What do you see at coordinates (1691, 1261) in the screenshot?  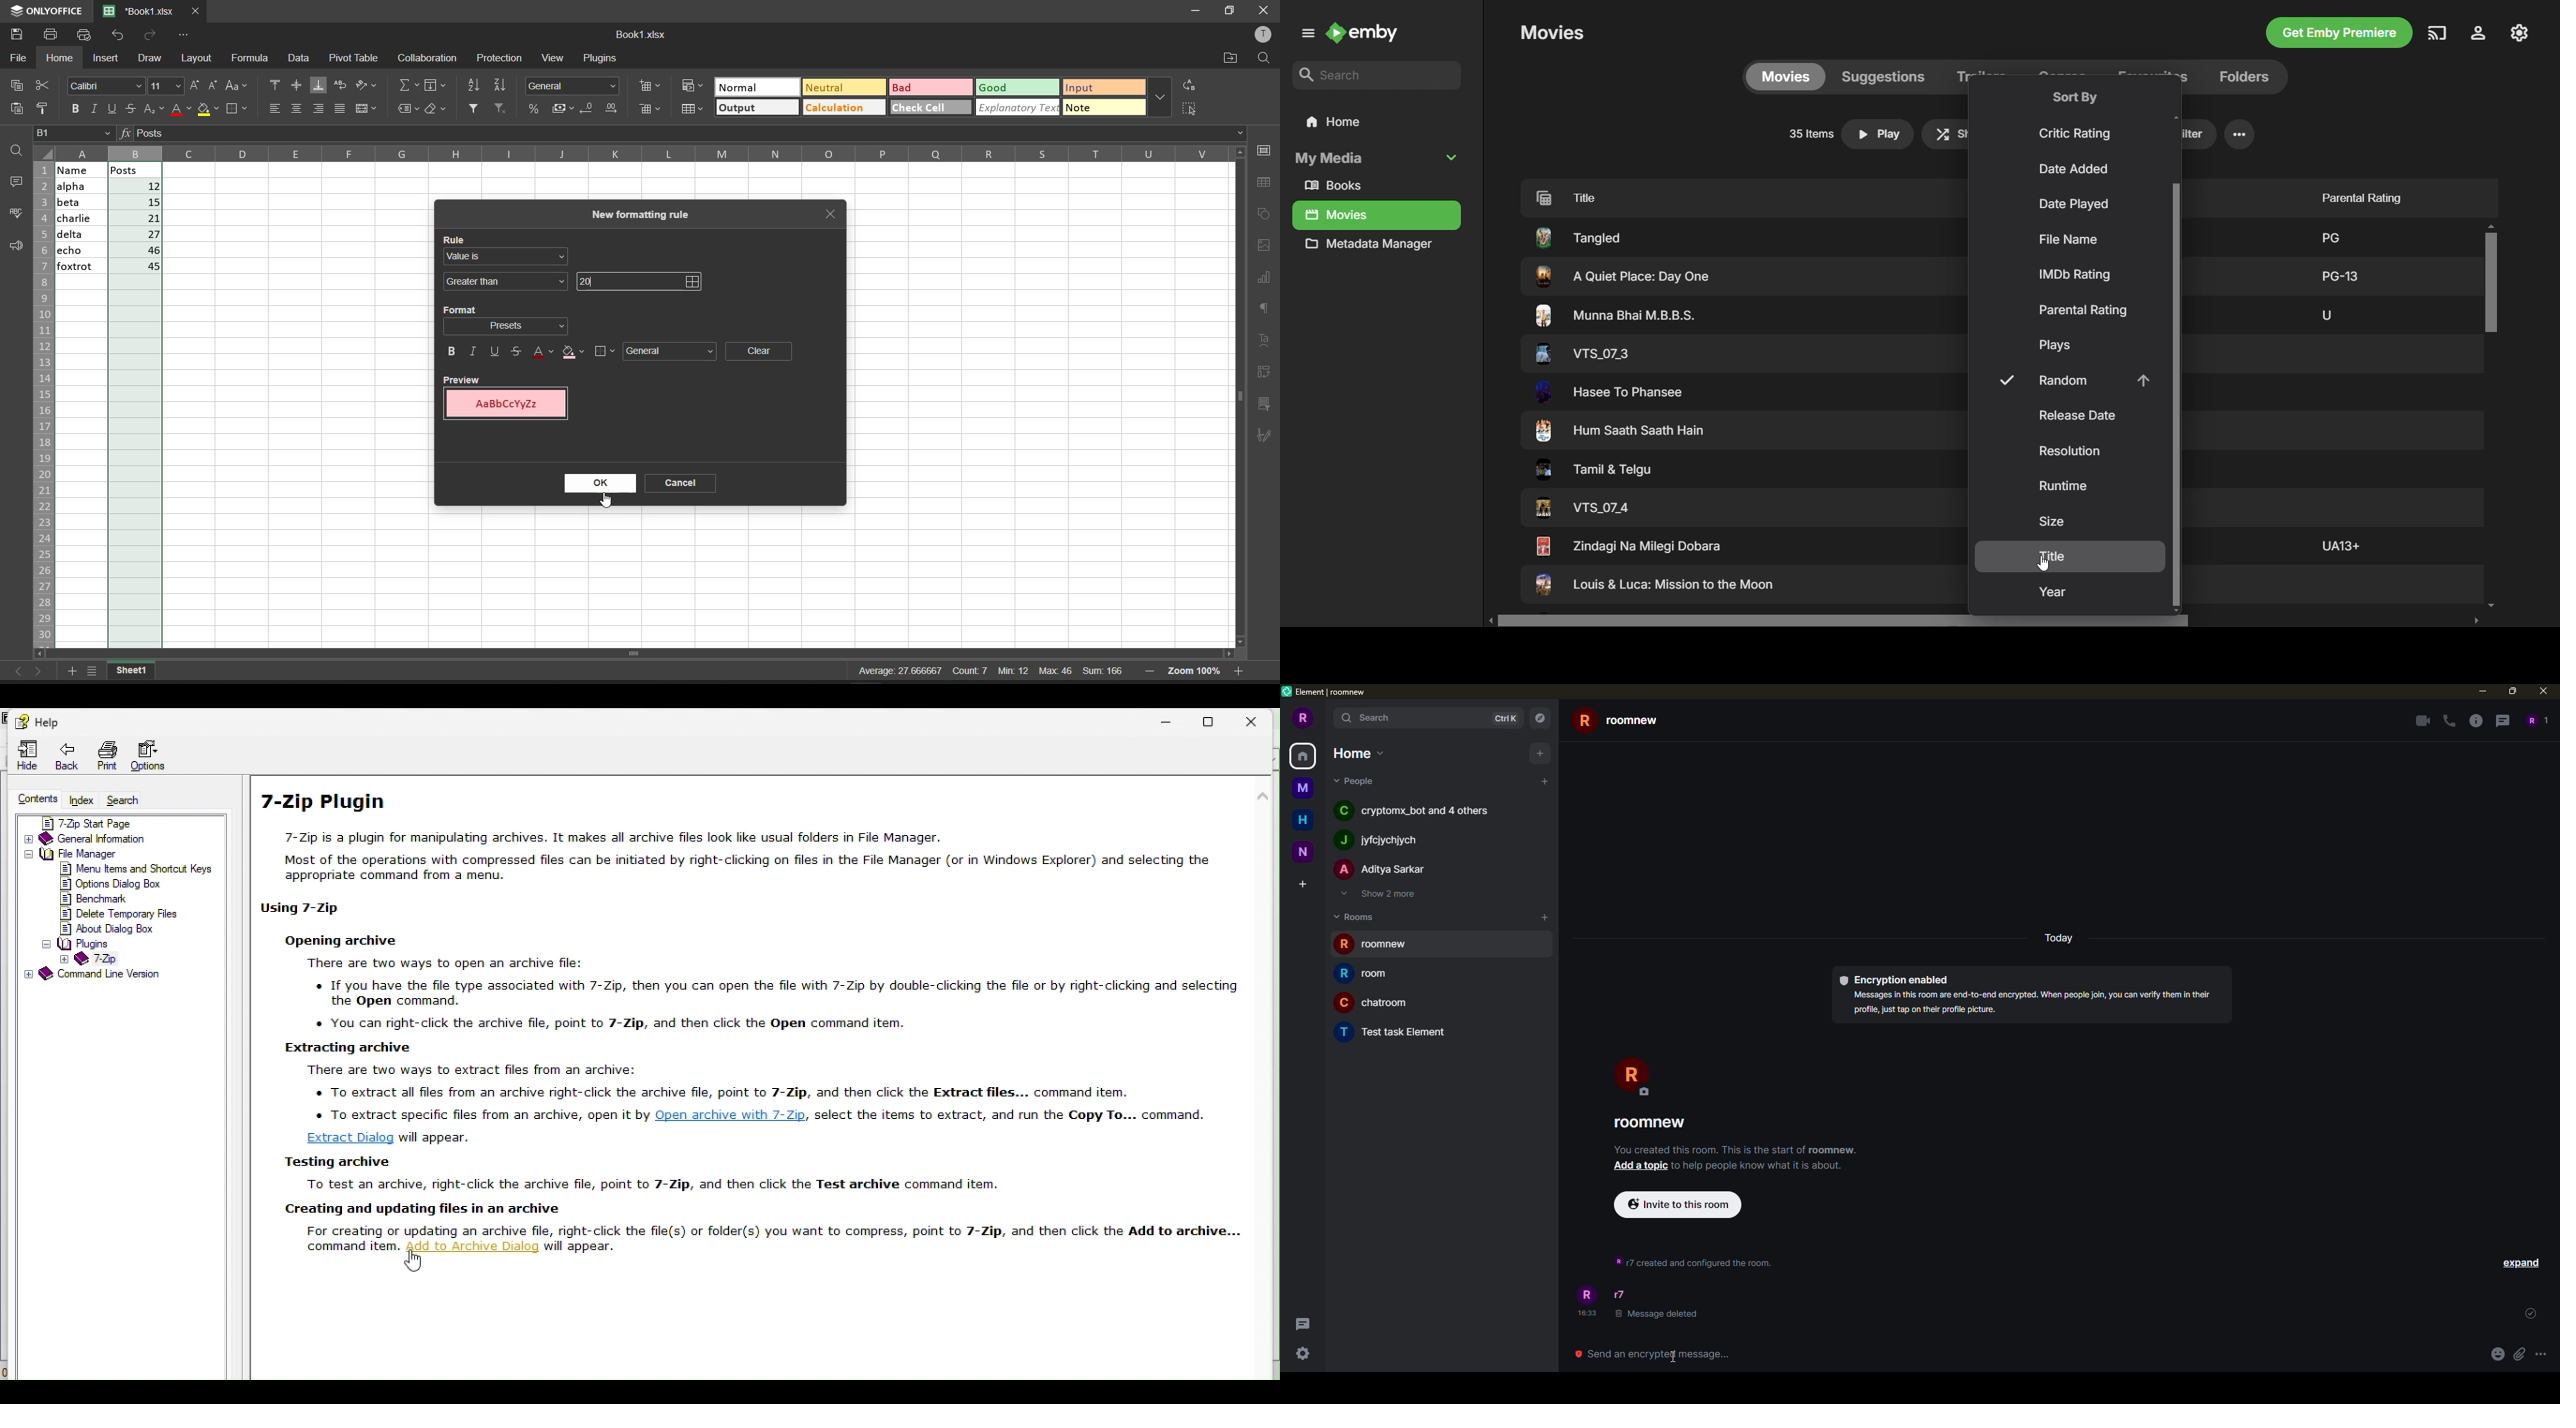 I see `info` at bounding box center [1691, 1261].